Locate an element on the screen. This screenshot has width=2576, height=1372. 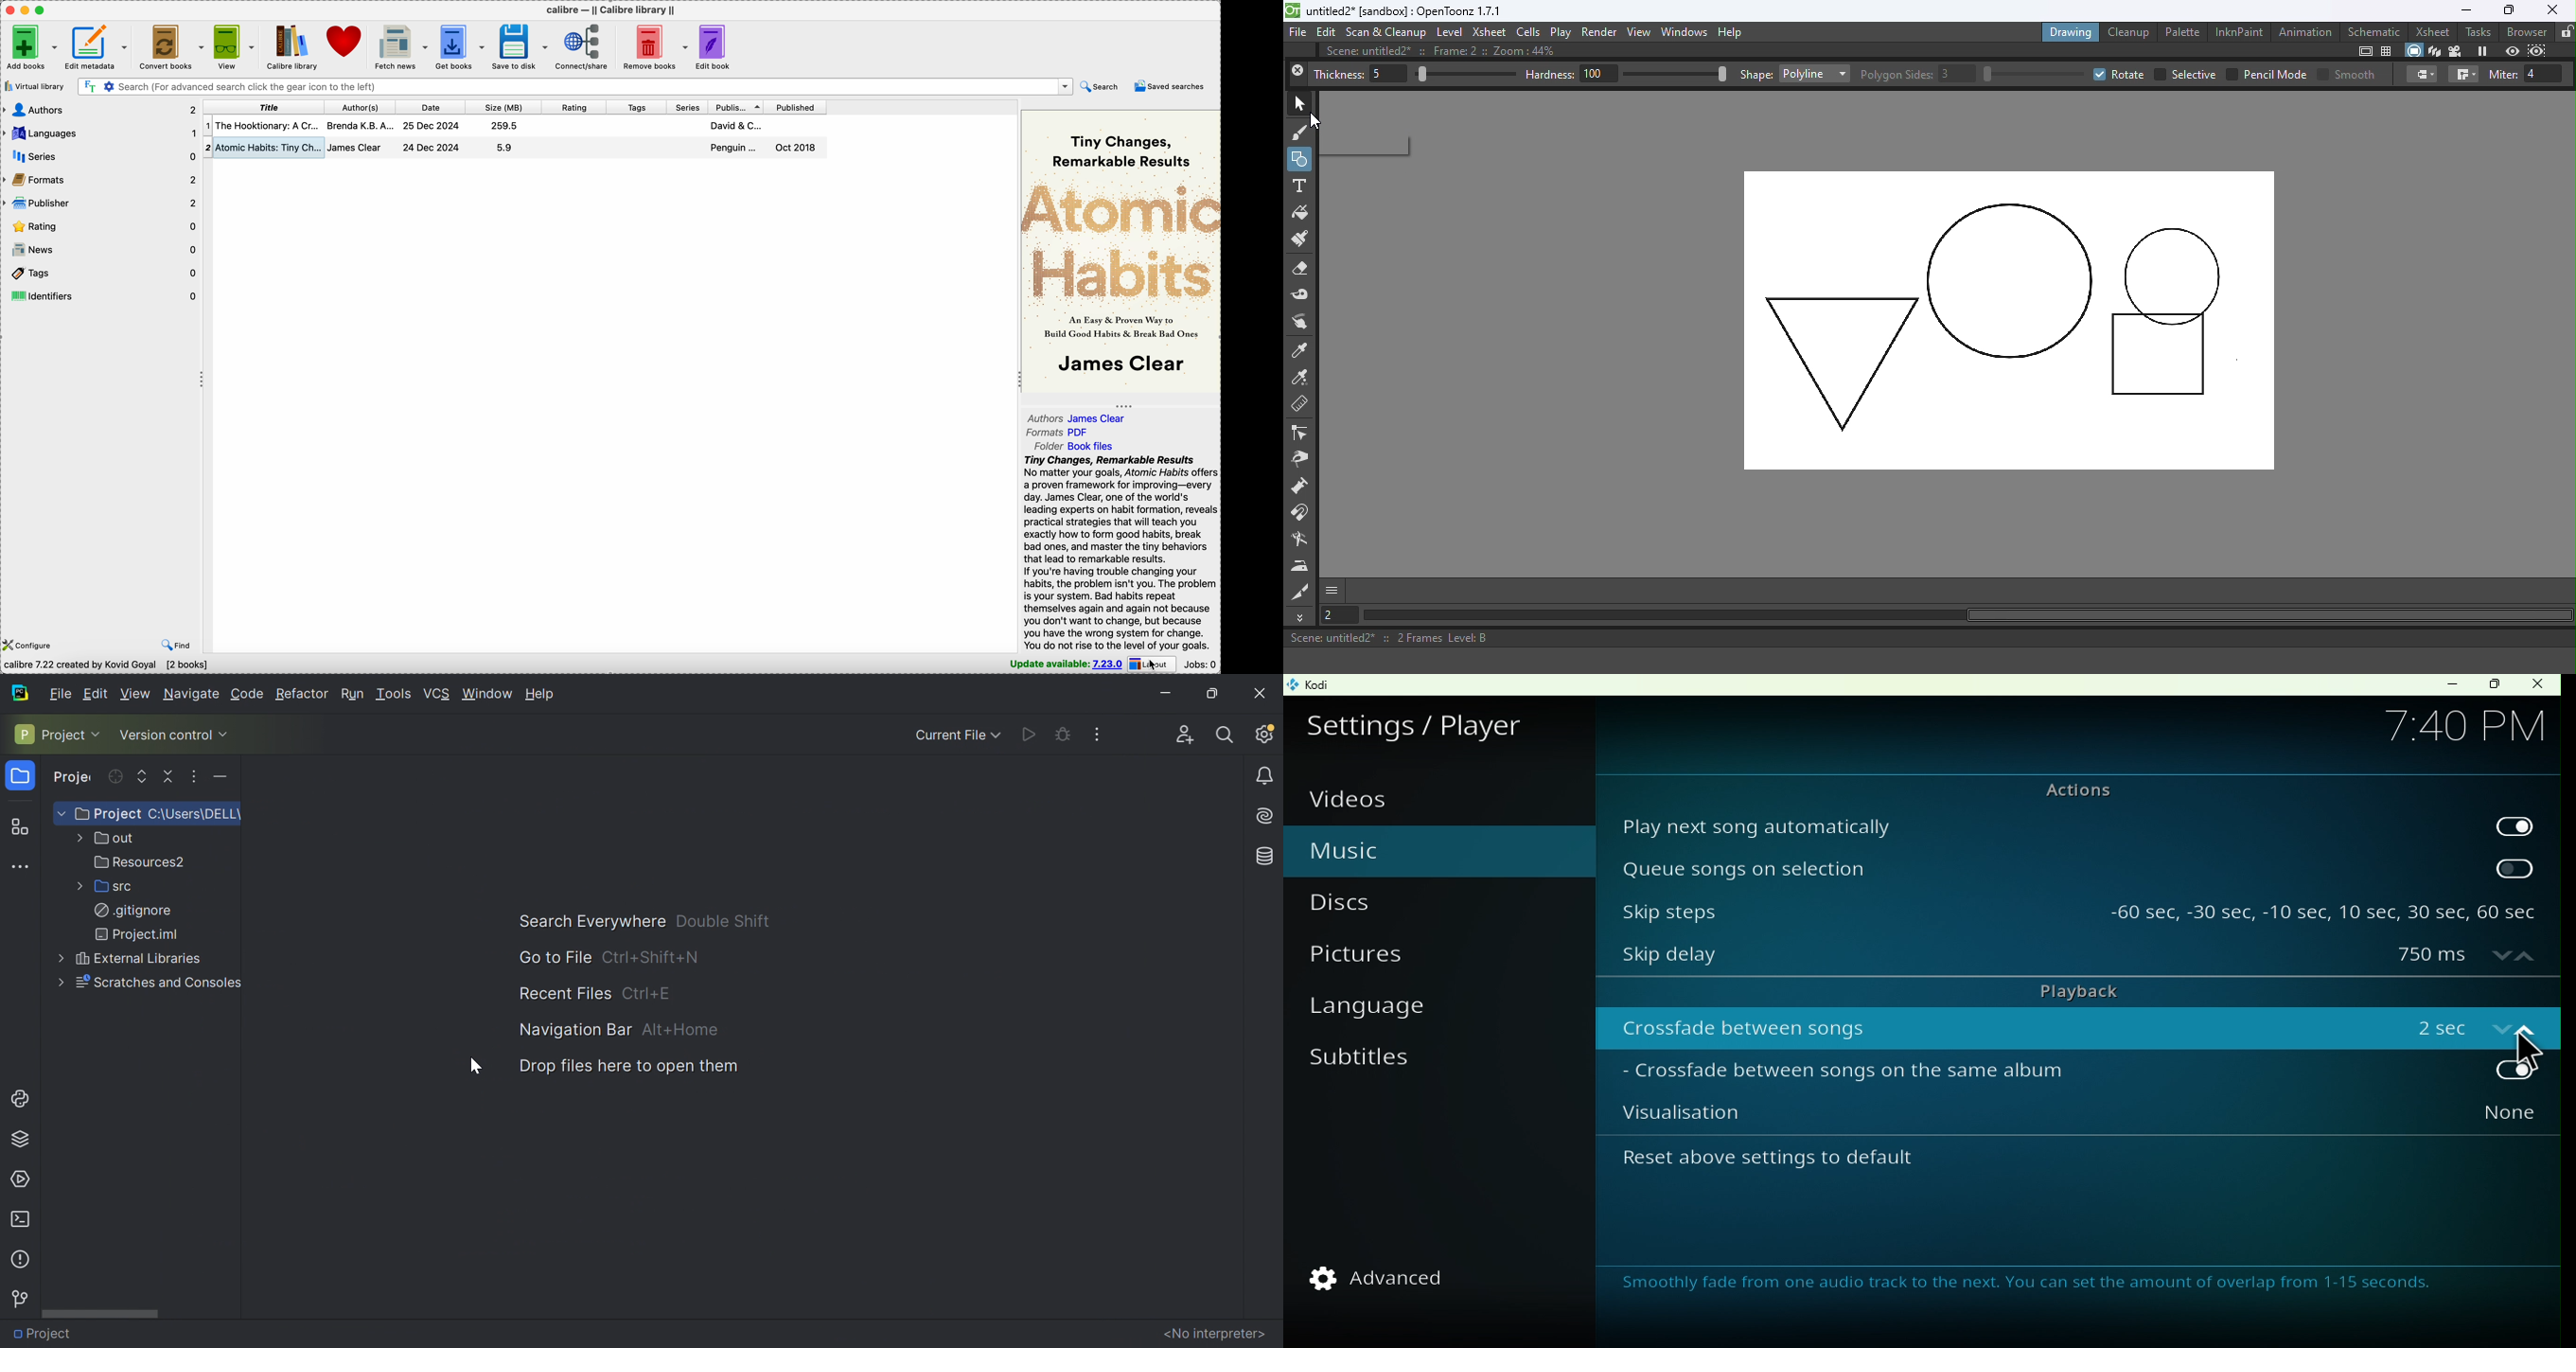
toggle expand/contract is located at coordinates (1123, 406).